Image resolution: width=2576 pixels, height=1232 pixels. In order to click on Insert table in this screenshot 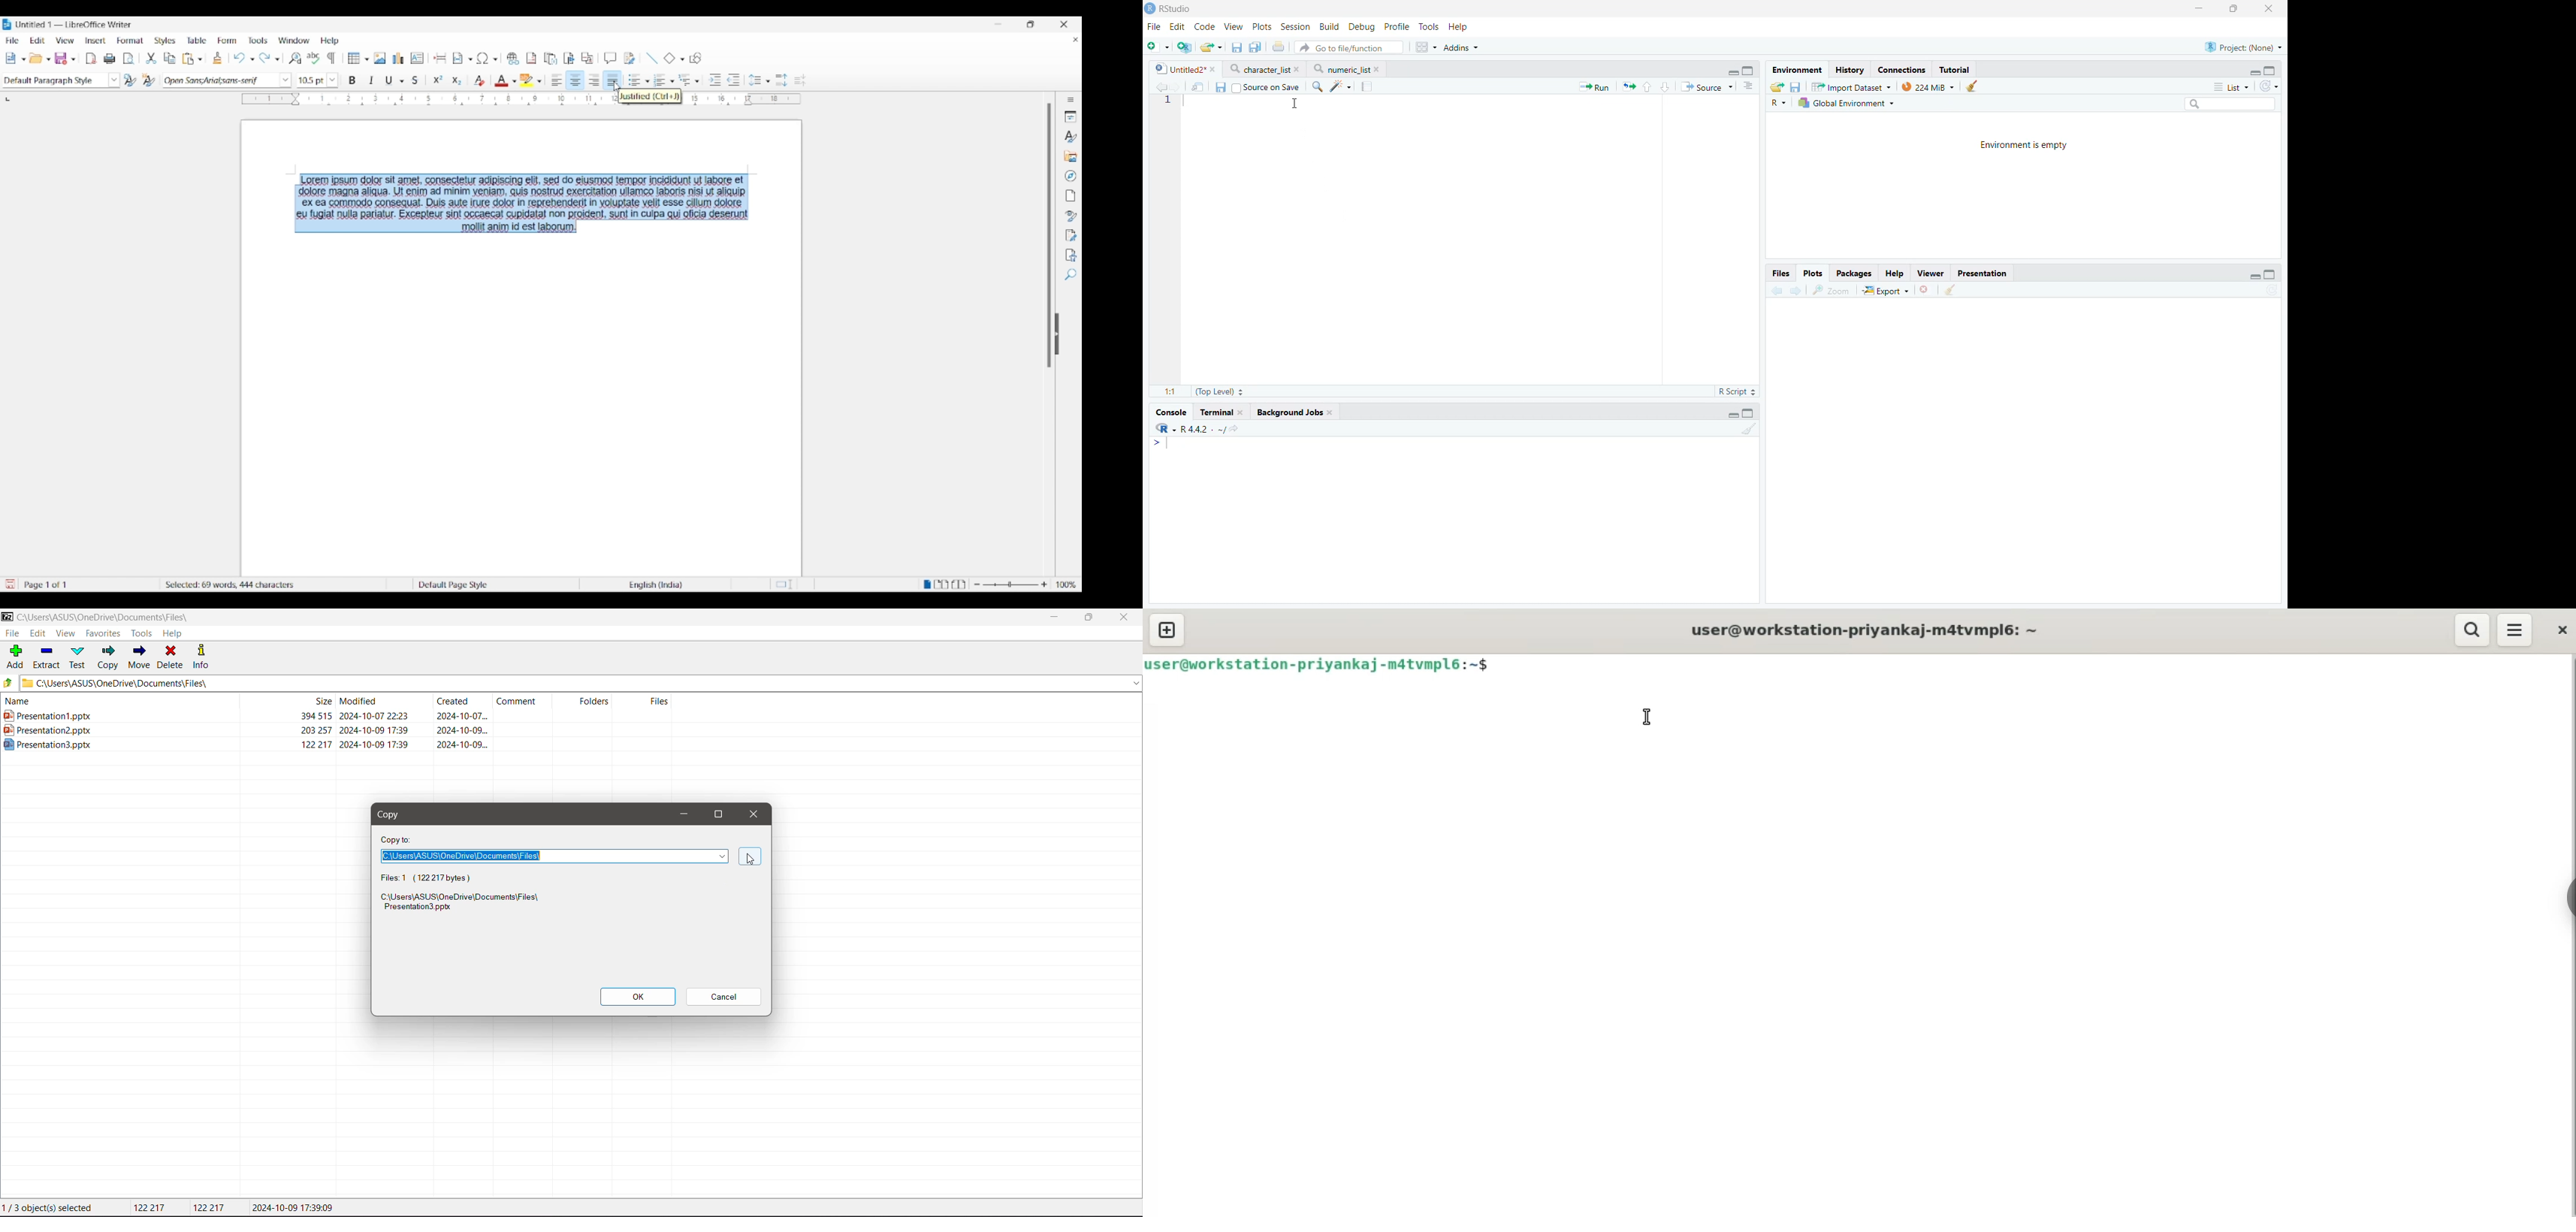, I will do `click(358, 58)`.